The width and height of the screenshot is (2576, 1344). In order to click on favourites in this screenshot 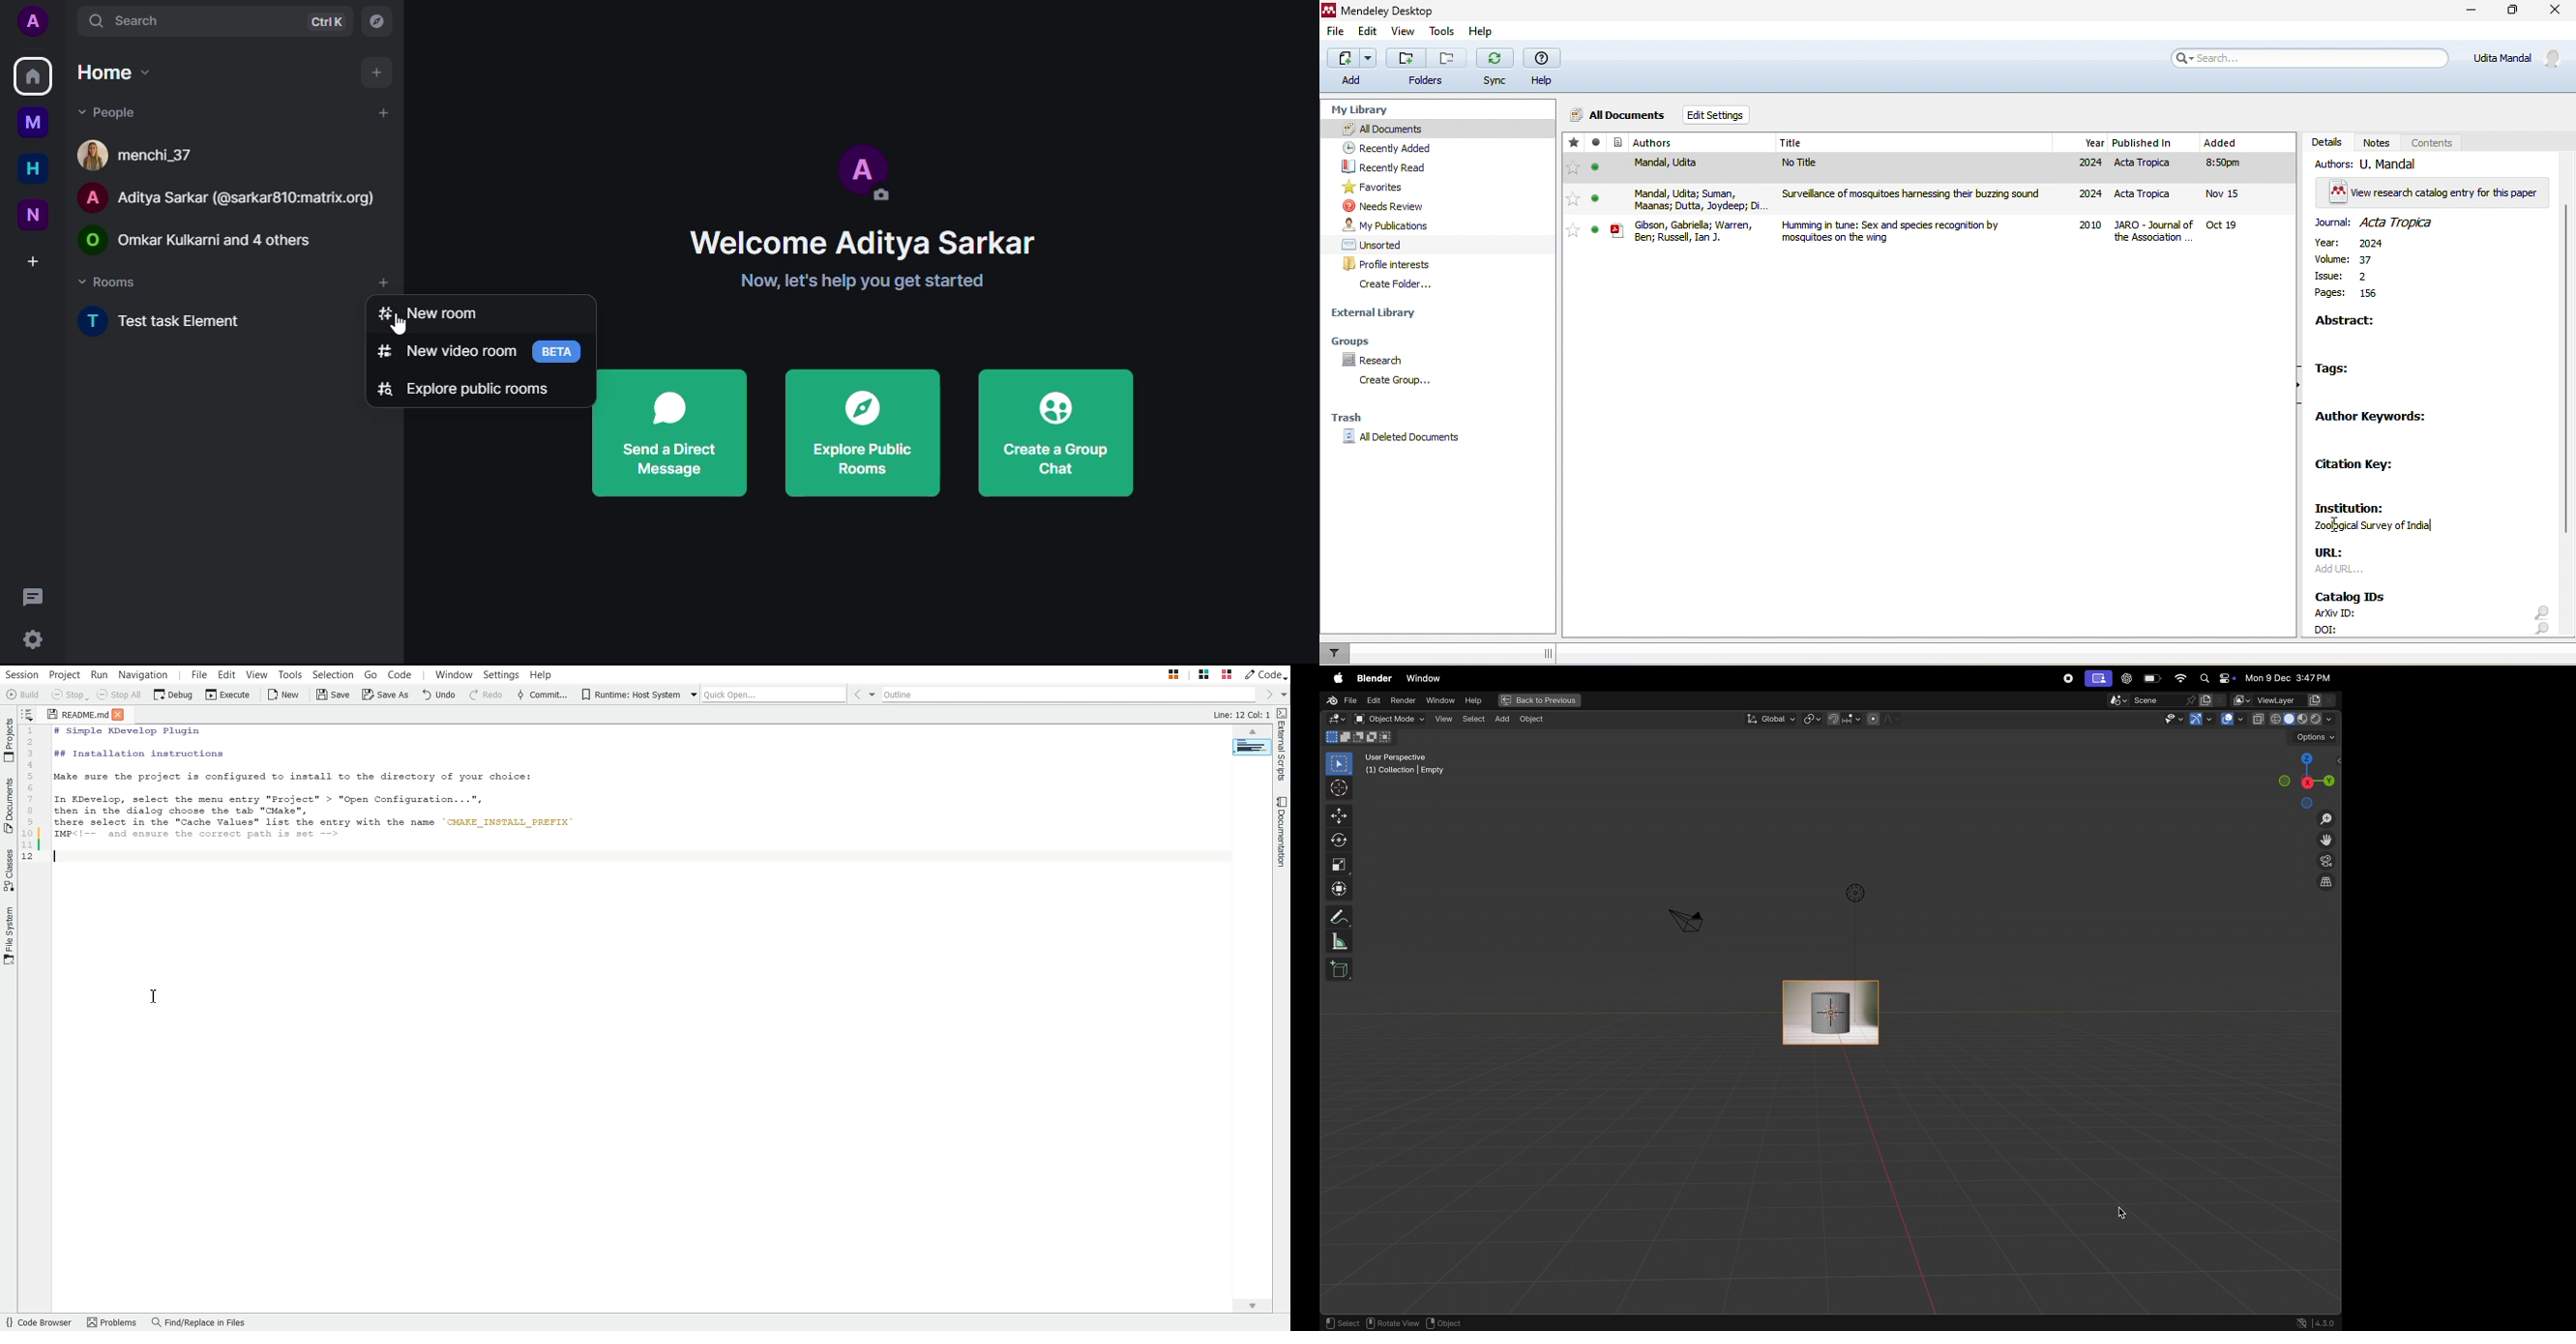, I will do `click(1379, 187)`.